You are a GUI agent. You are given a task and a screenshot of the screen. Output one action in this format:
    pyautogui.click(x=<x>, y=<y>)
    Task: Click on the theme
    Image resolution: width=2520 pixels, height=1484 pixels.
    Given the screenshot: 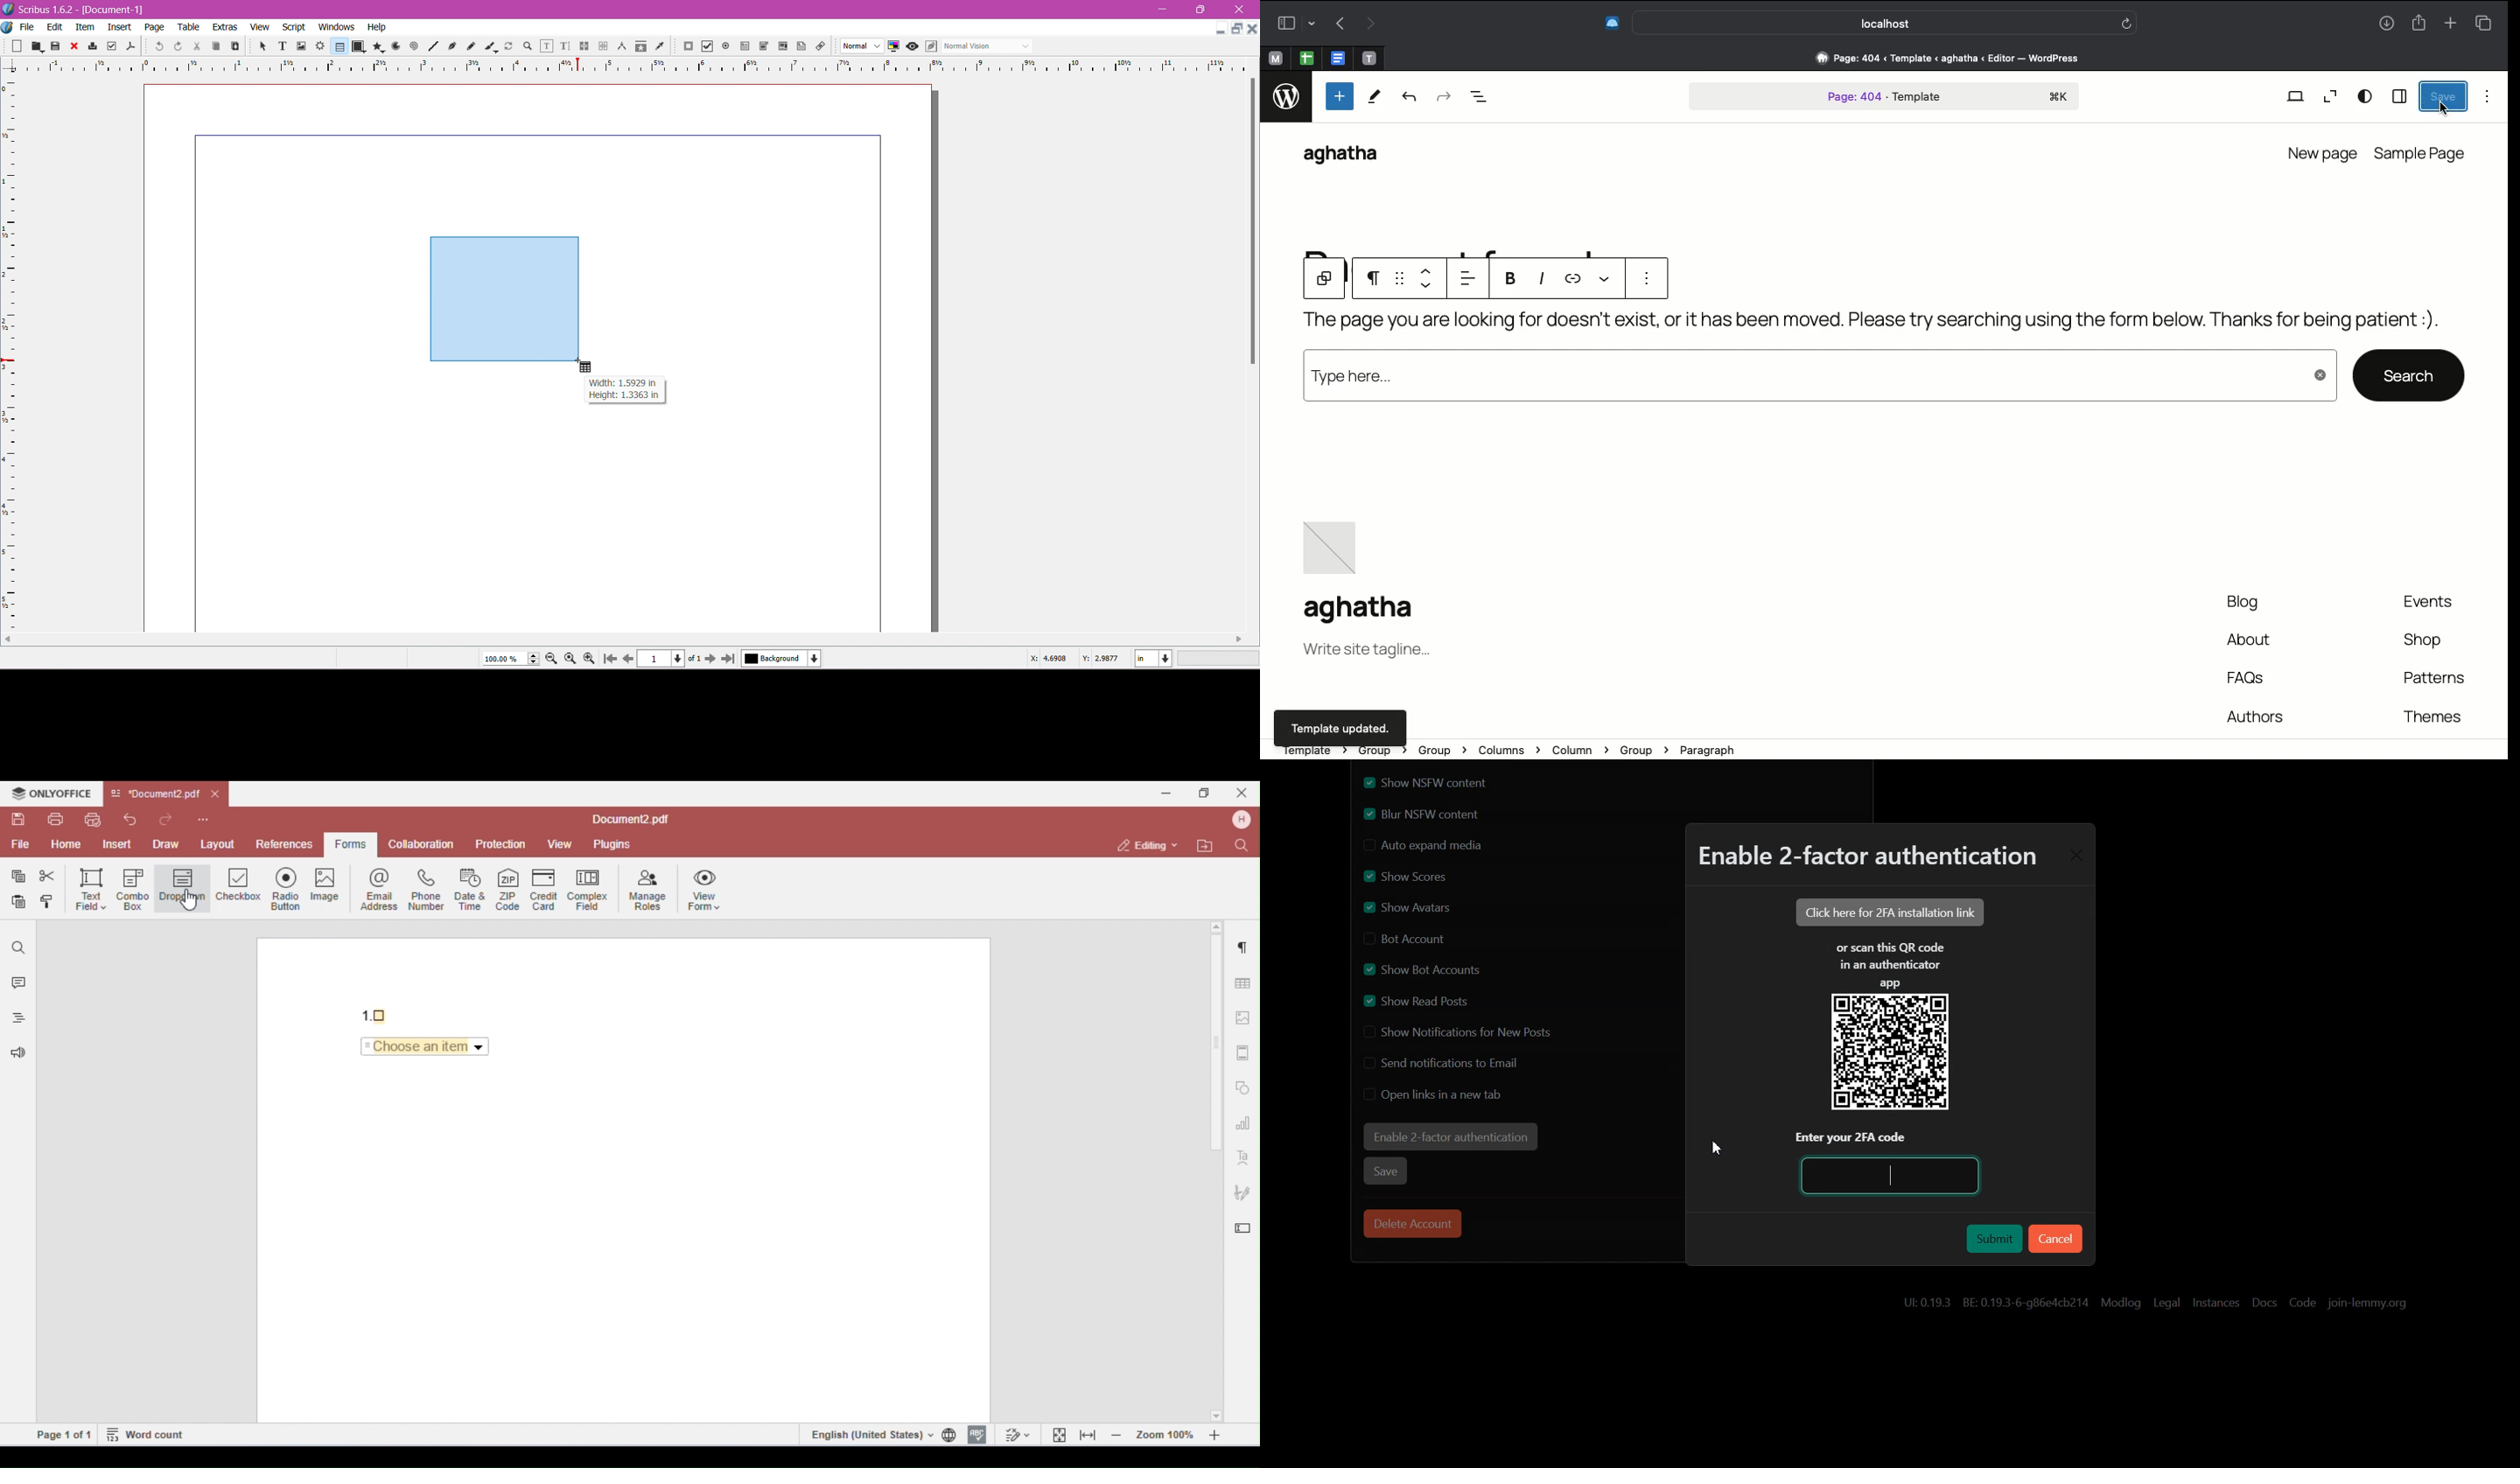 What is the action you would take?
    pyautogui.click(x=2431, y=713)
    